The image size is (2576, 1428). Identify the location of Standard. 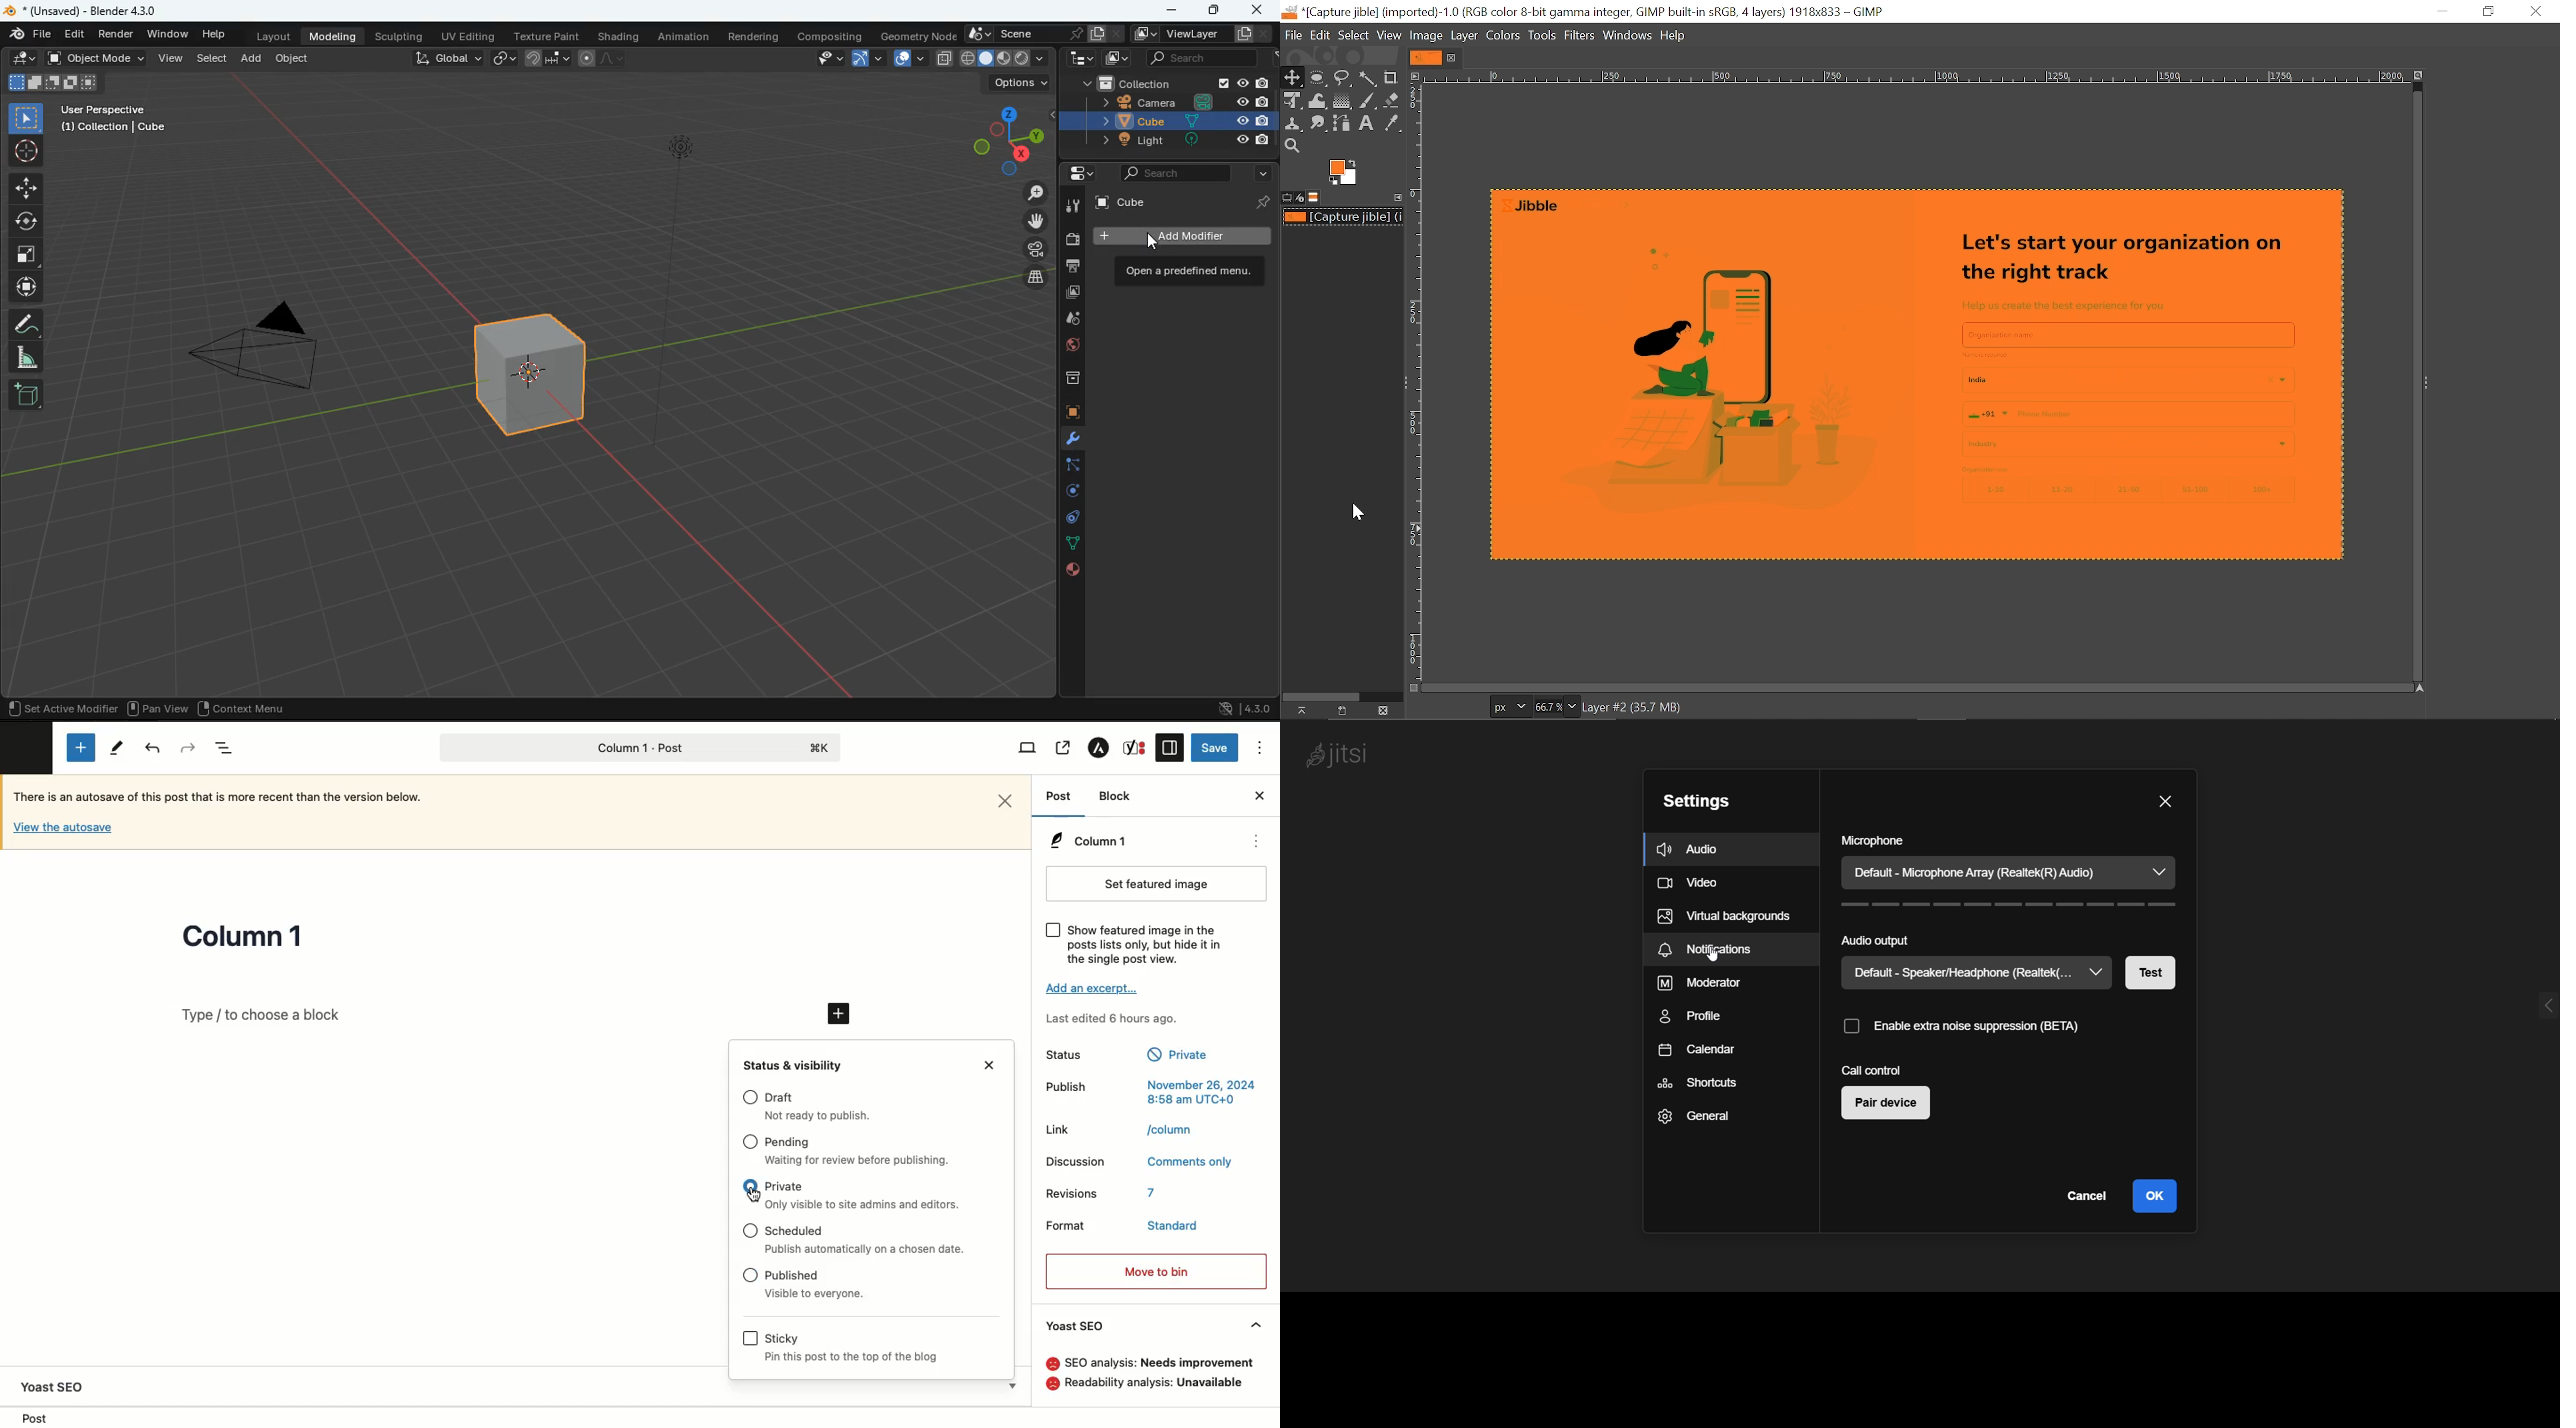
(1174, 1223).